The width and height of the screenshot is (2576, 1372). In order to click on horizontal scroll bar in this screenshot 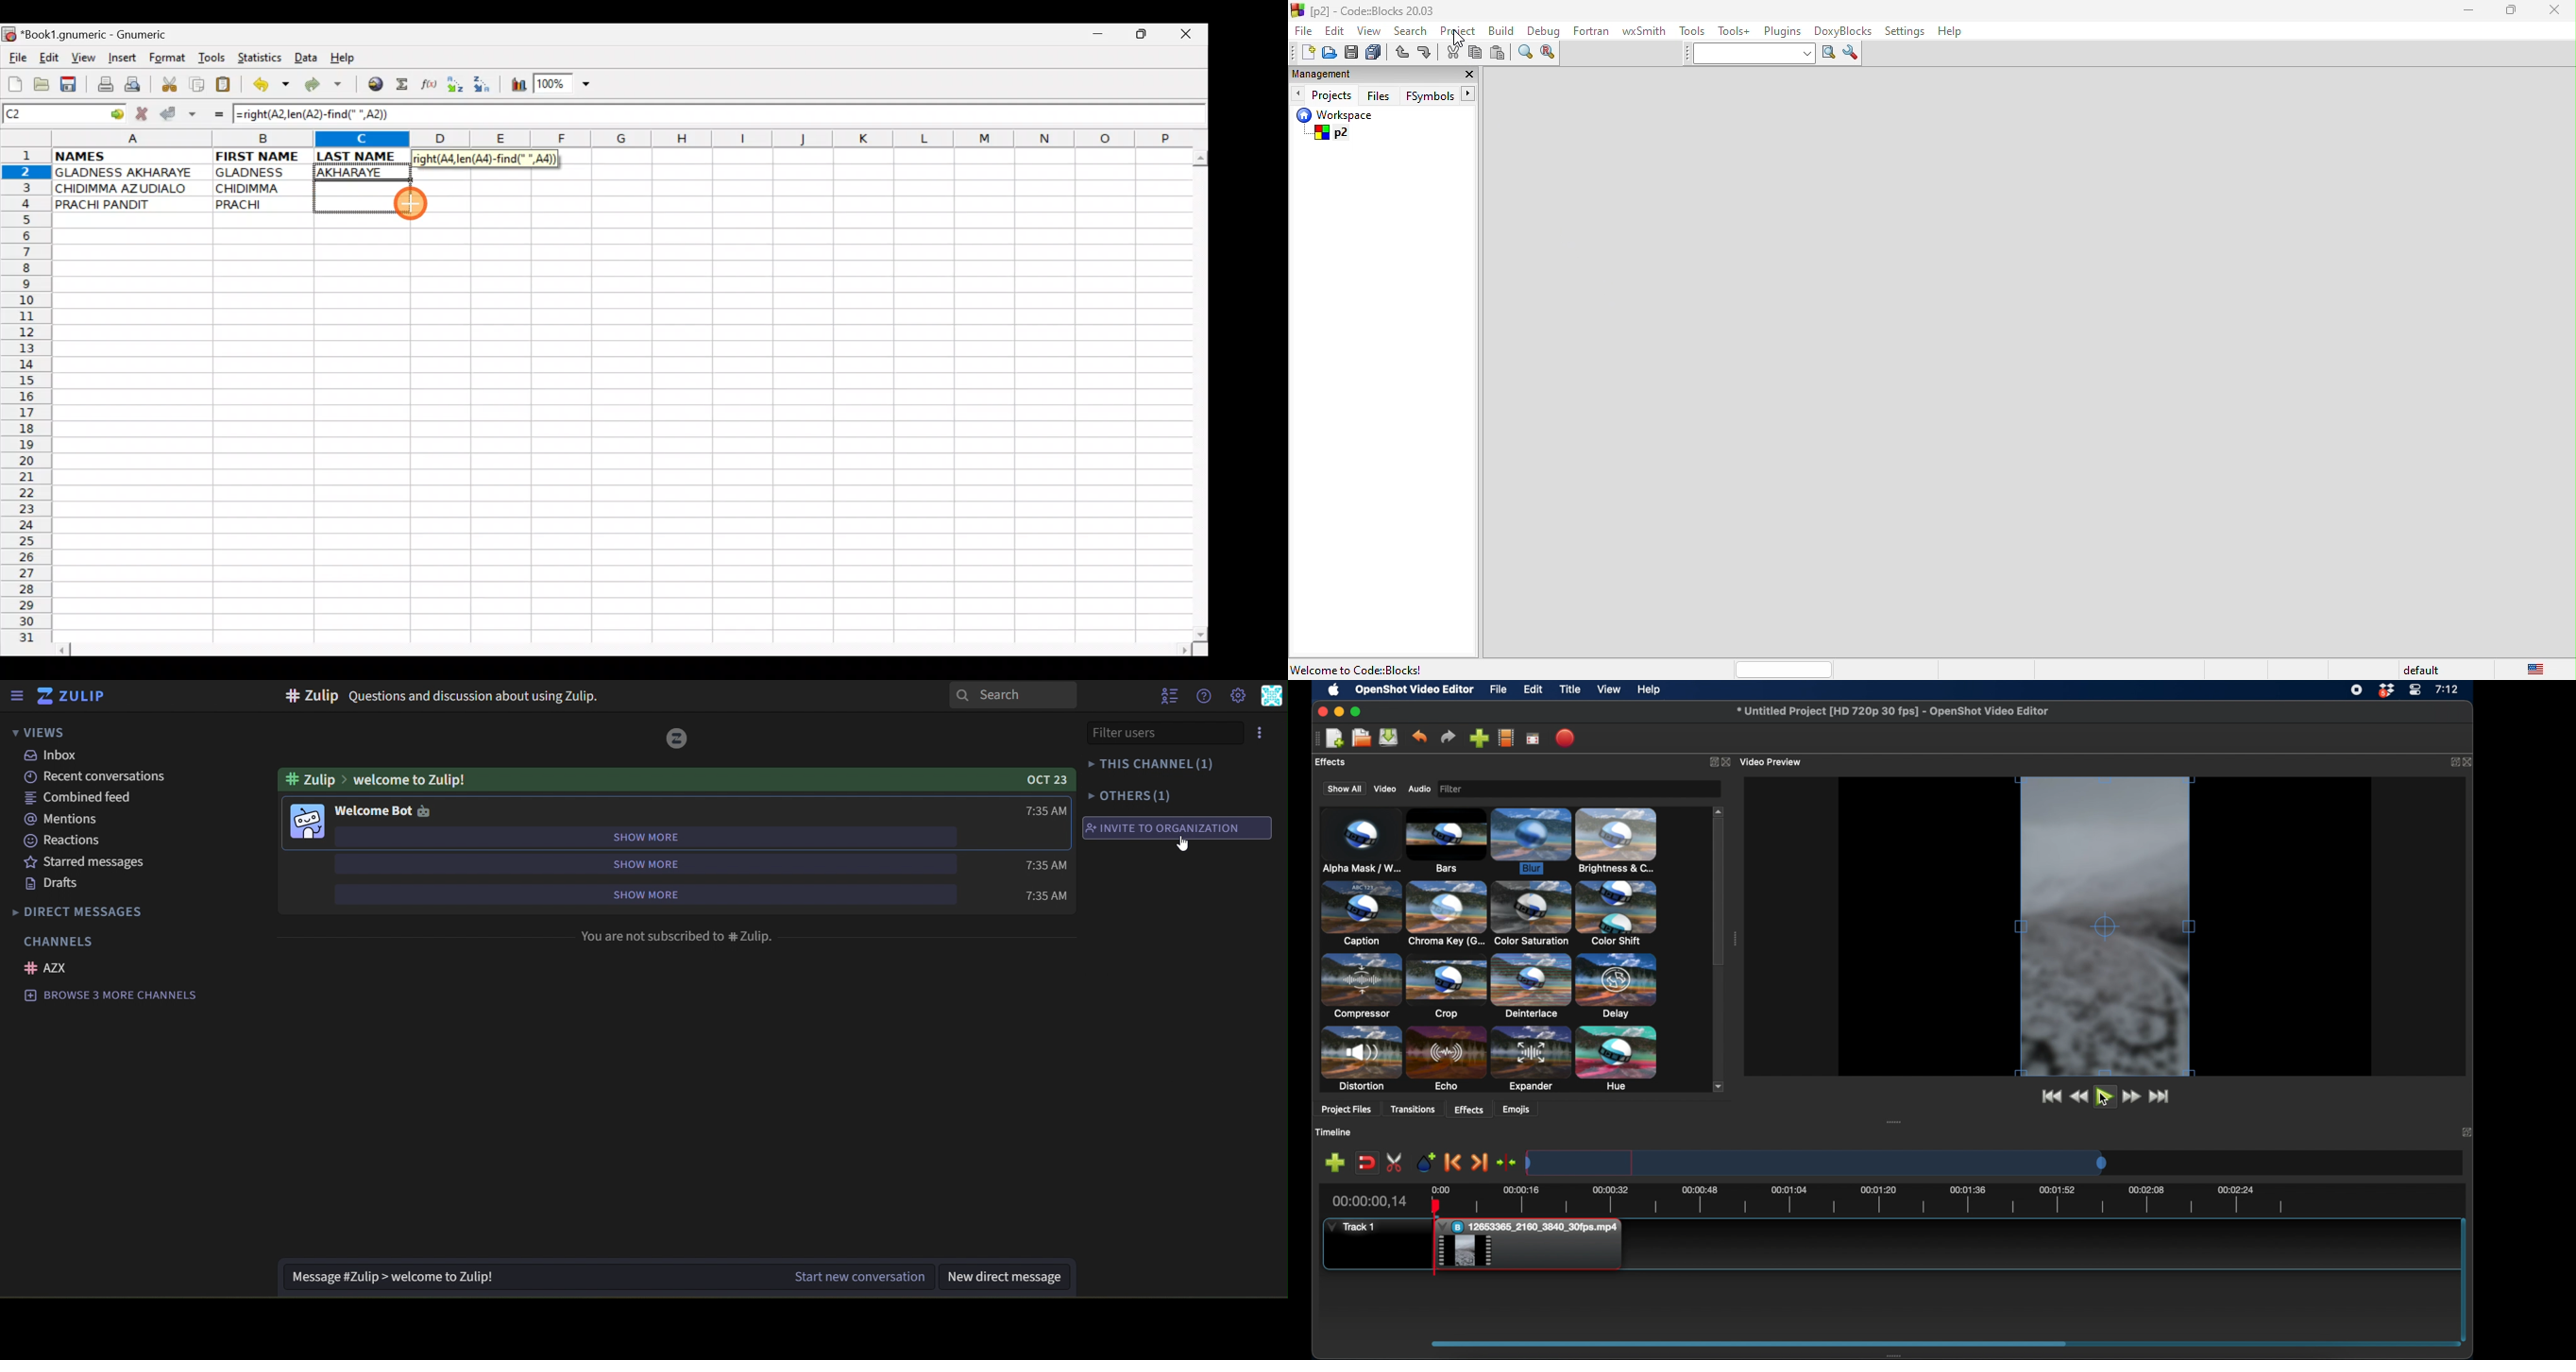, I will do `click(1787, 669)`.